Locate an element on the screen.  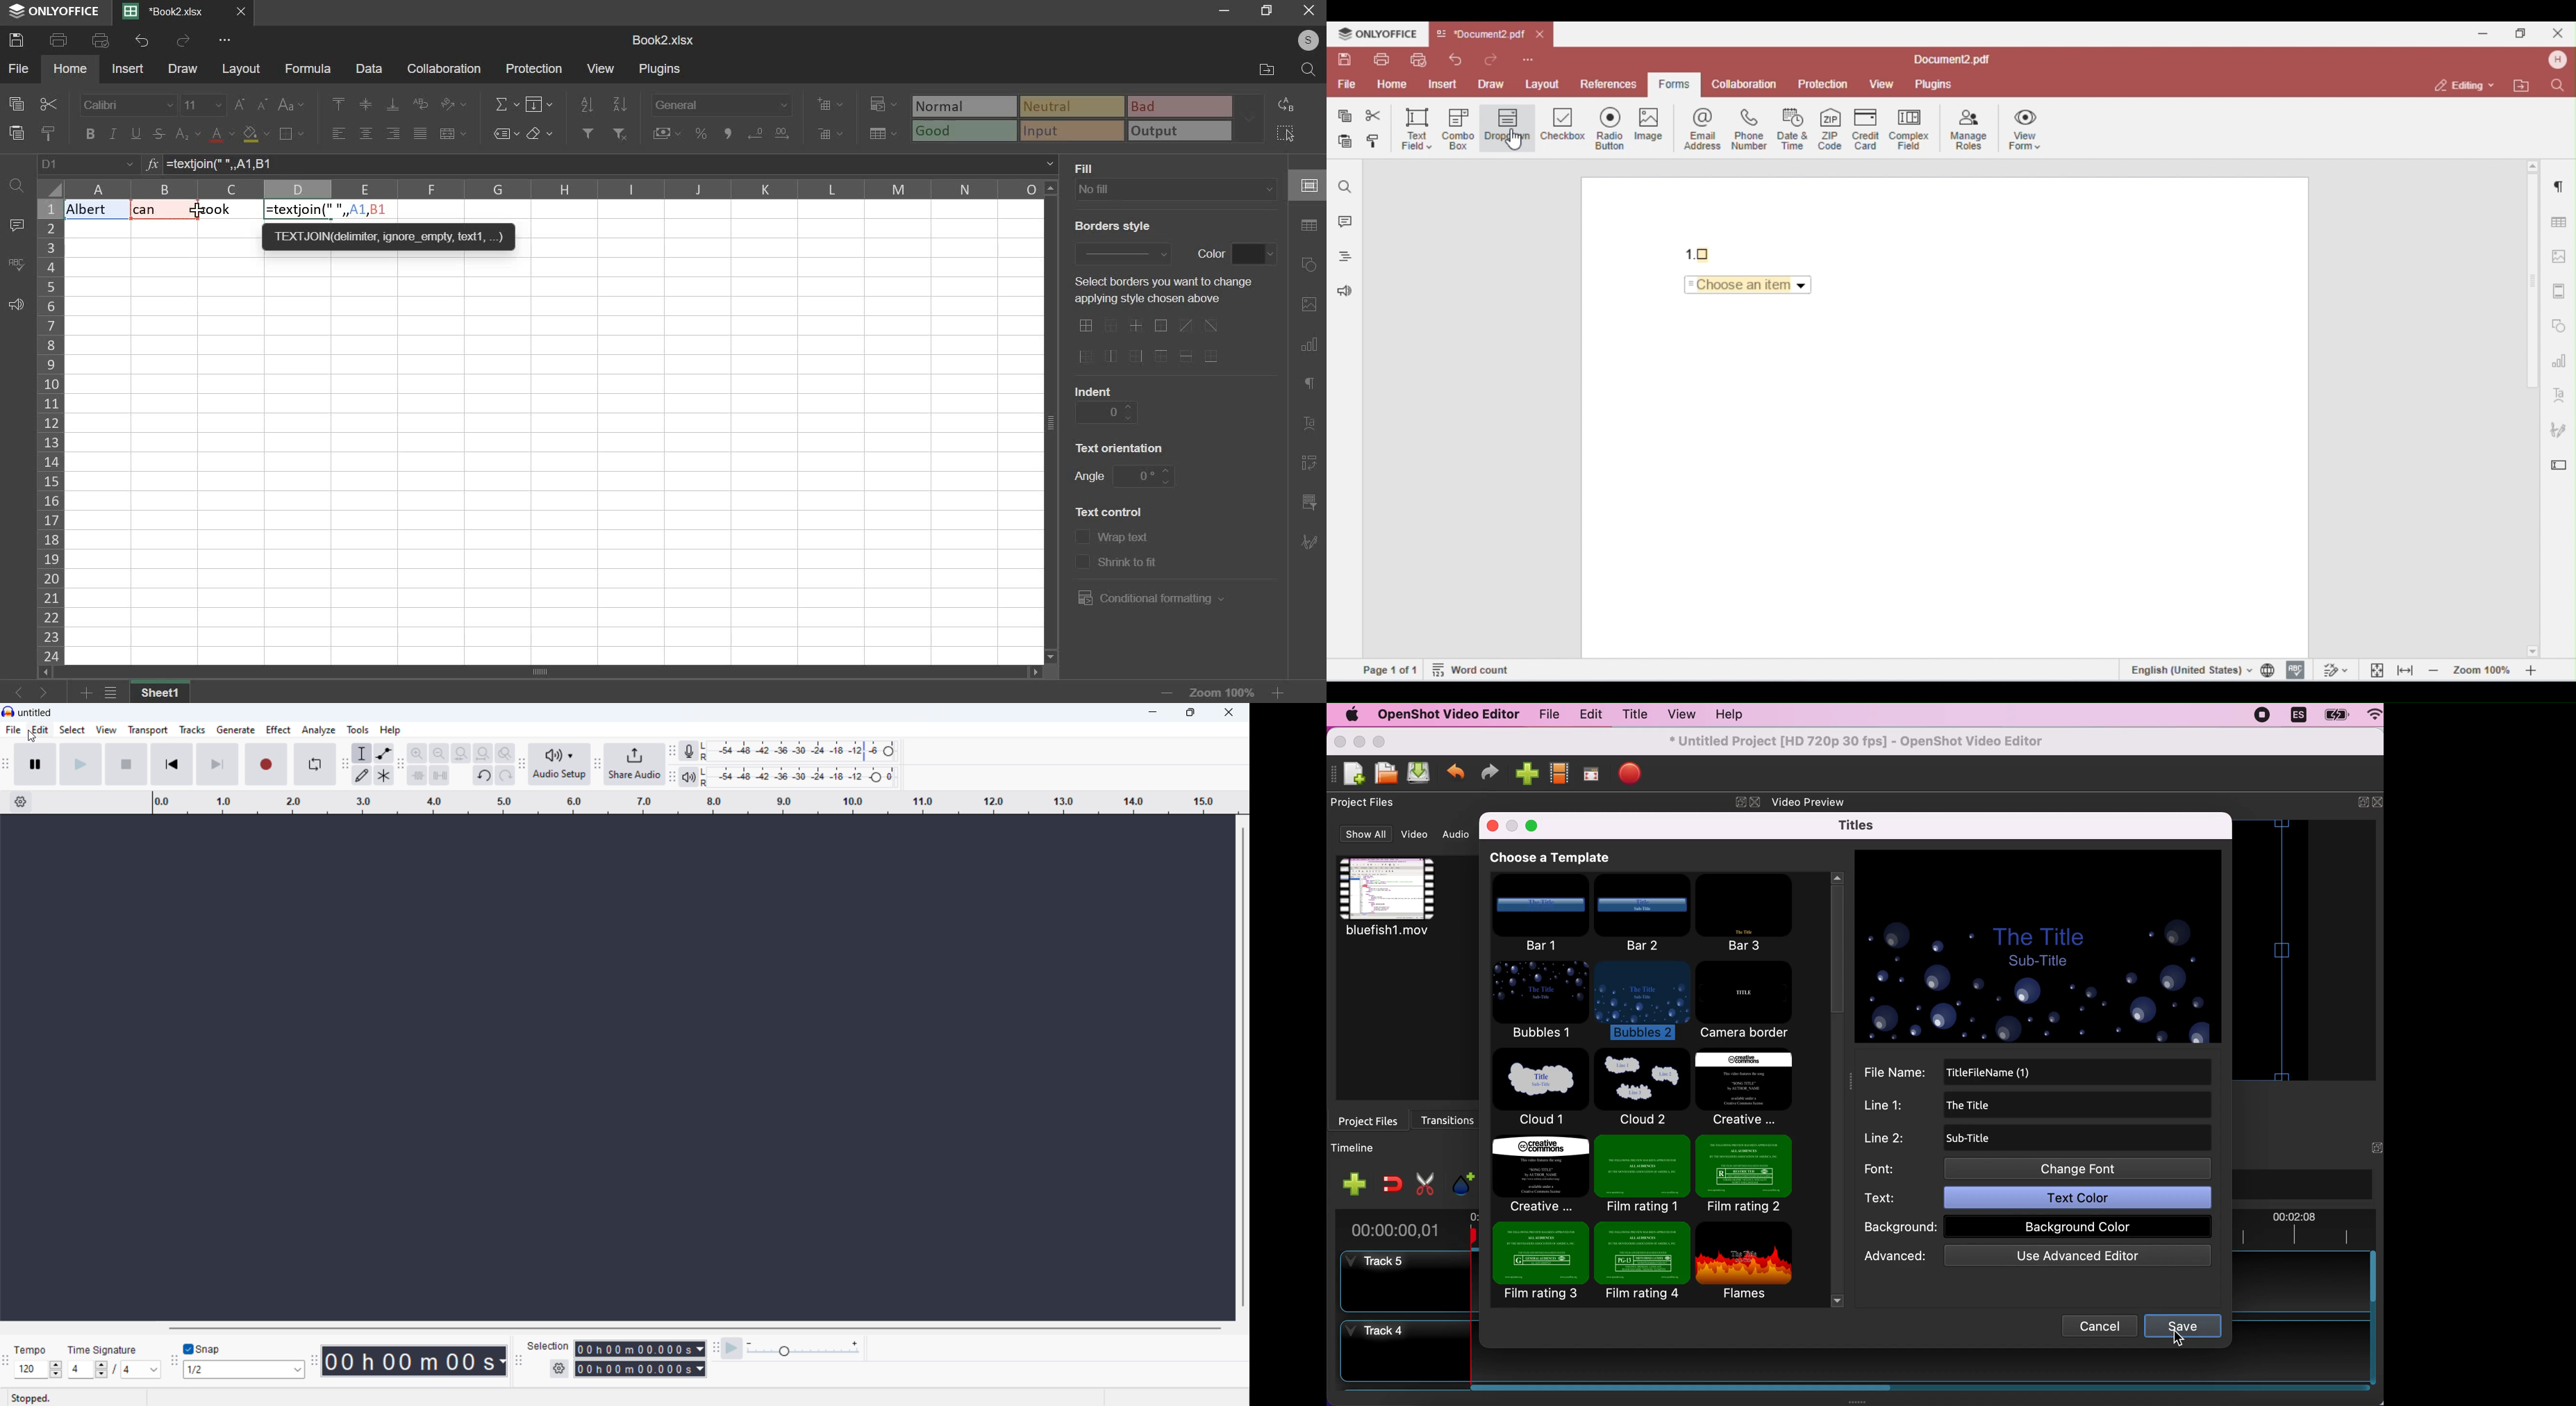
mac logo is located at coordinates (1348, 715).